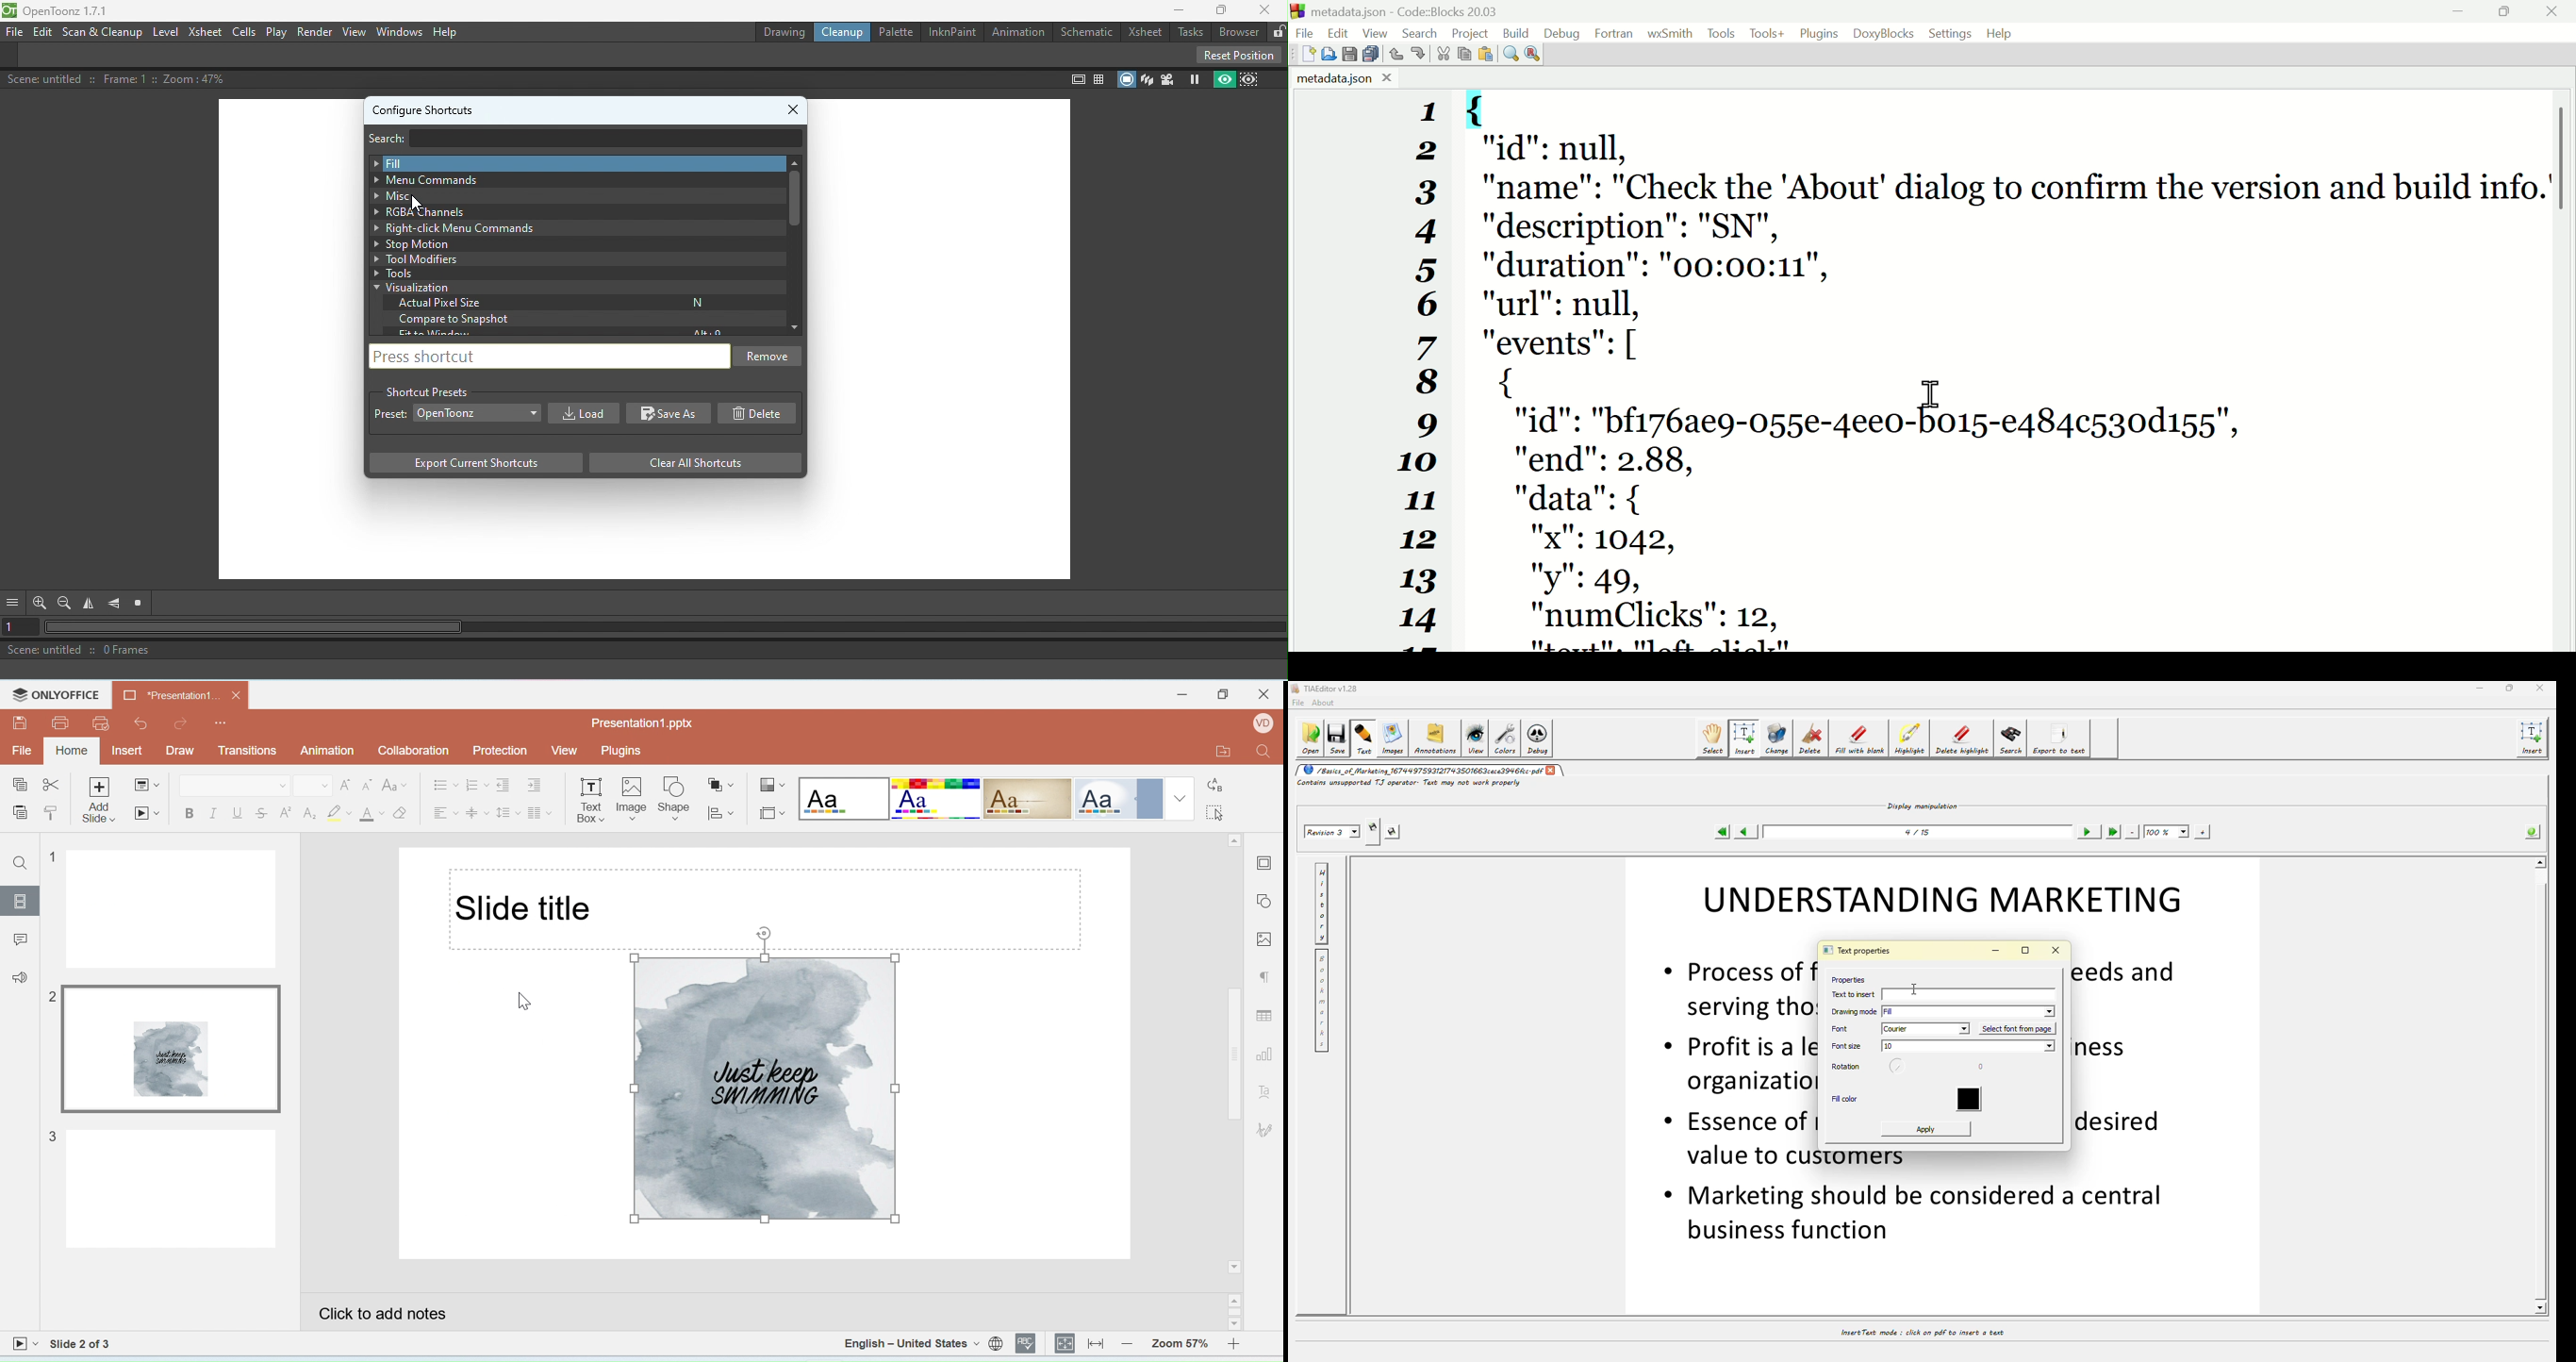  I want to click on Select slide size, so click(772, 811).